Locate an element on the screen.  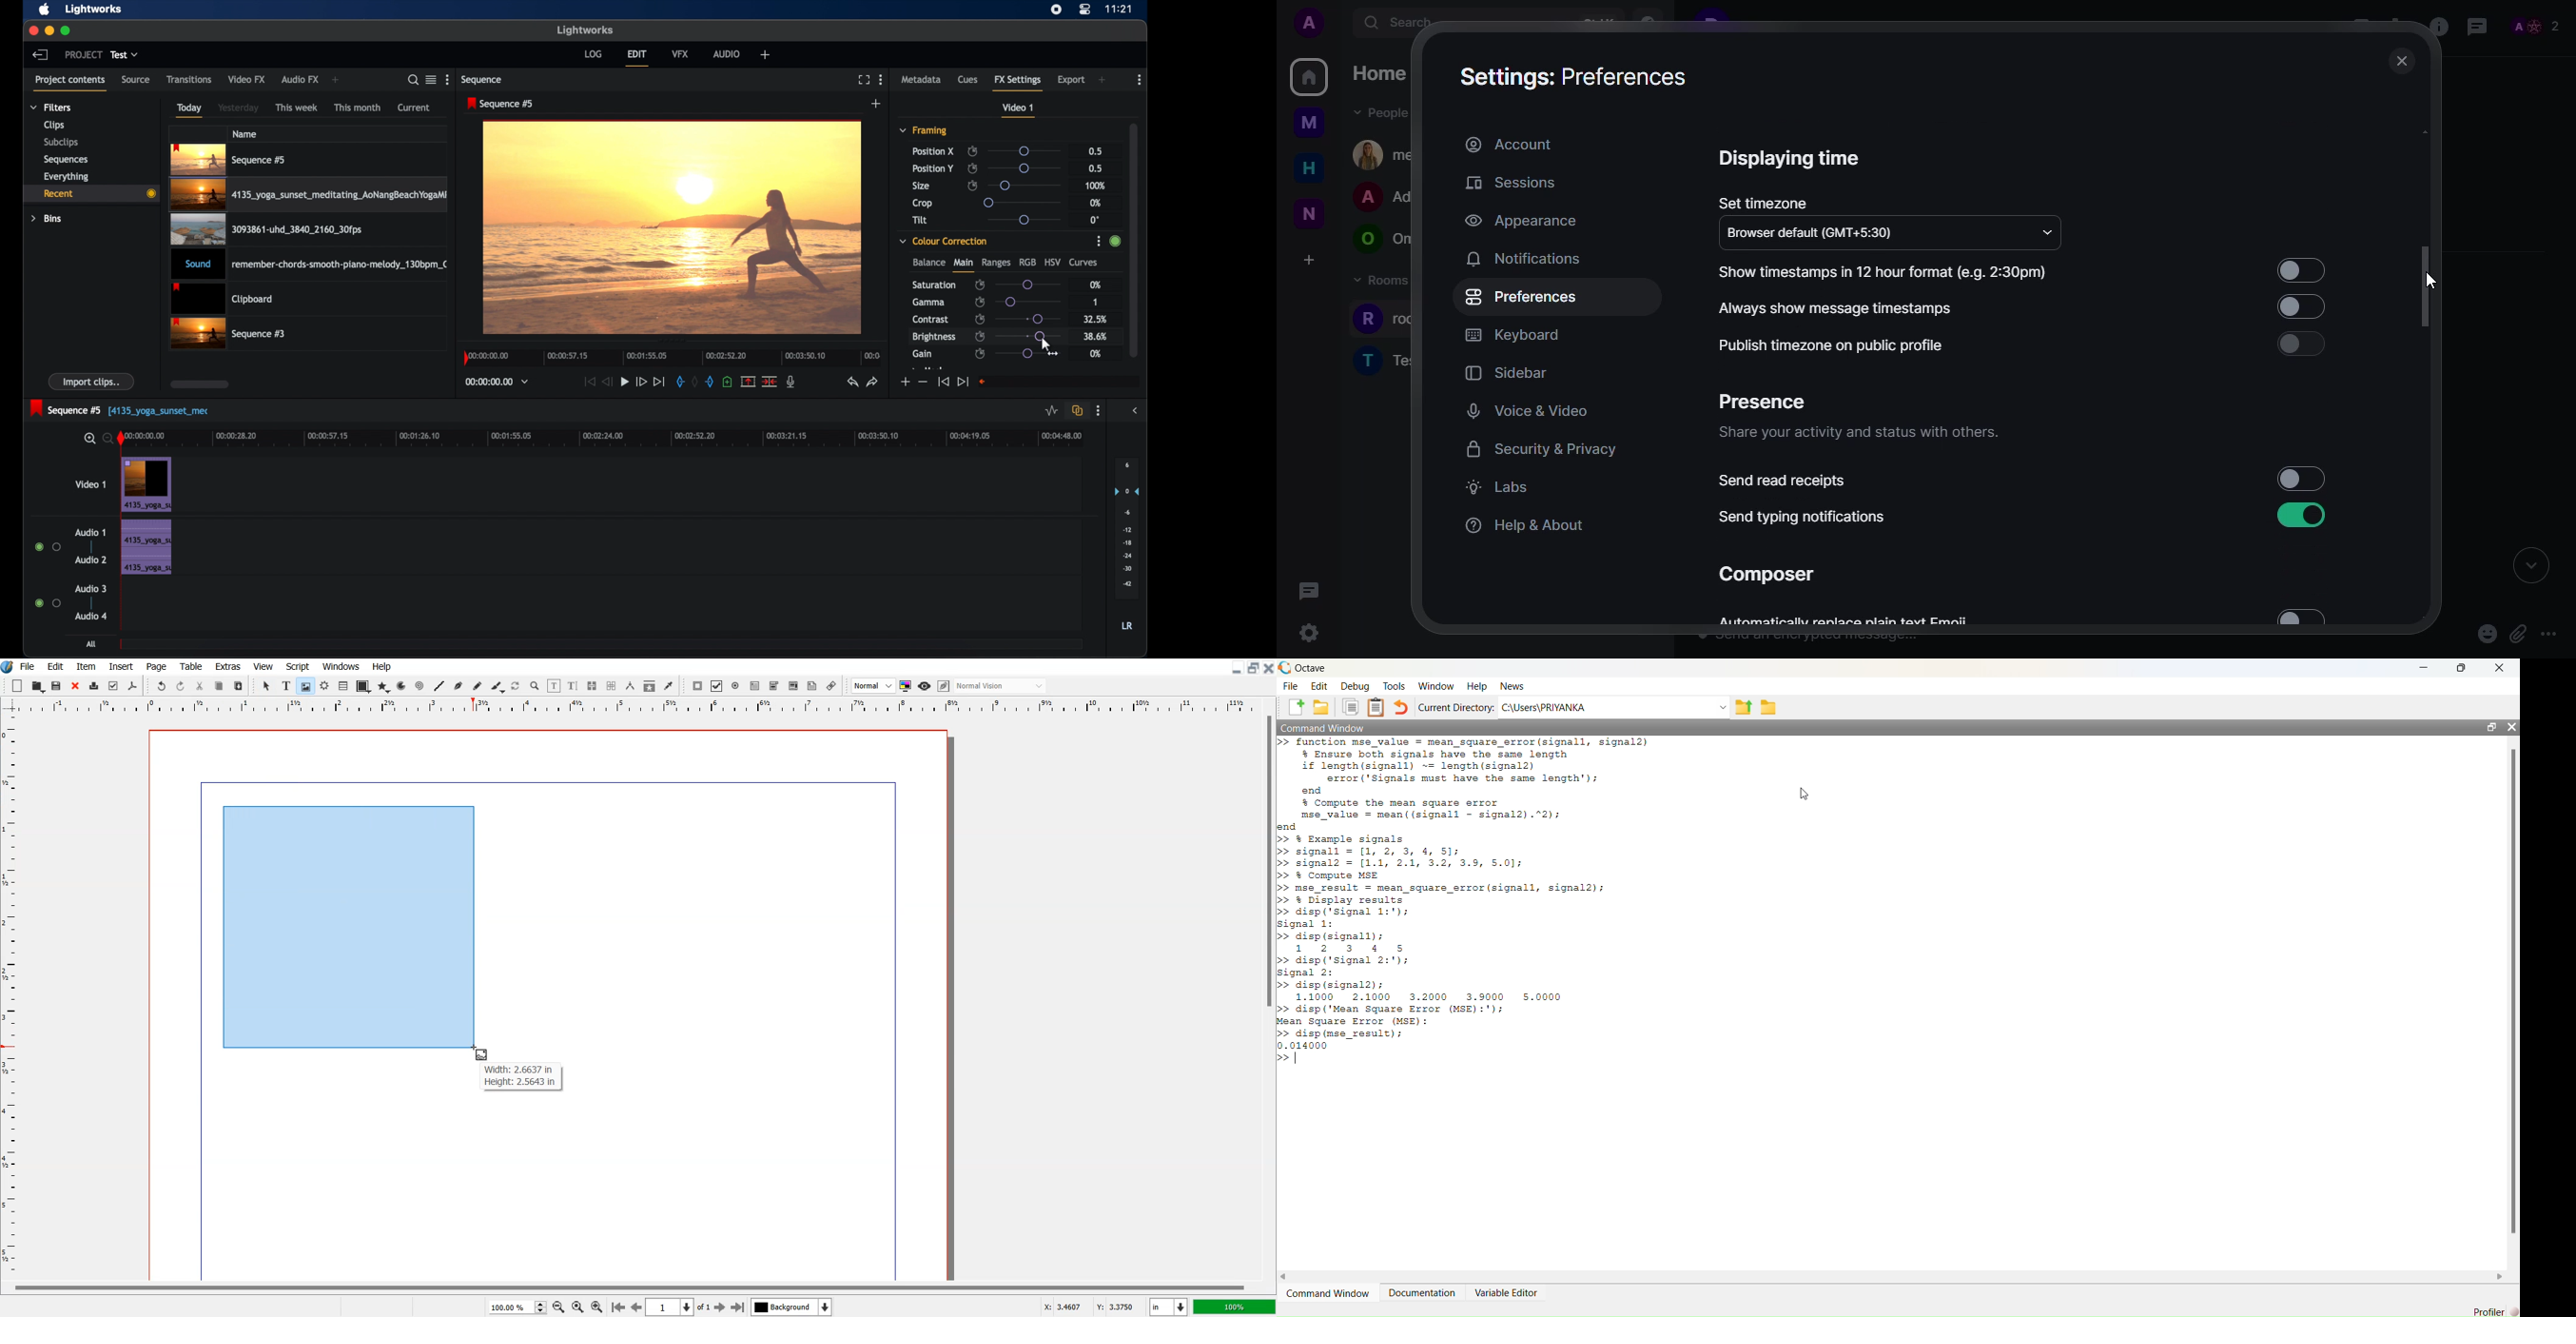
Preflight verifier is located at coordinates (114, 686).